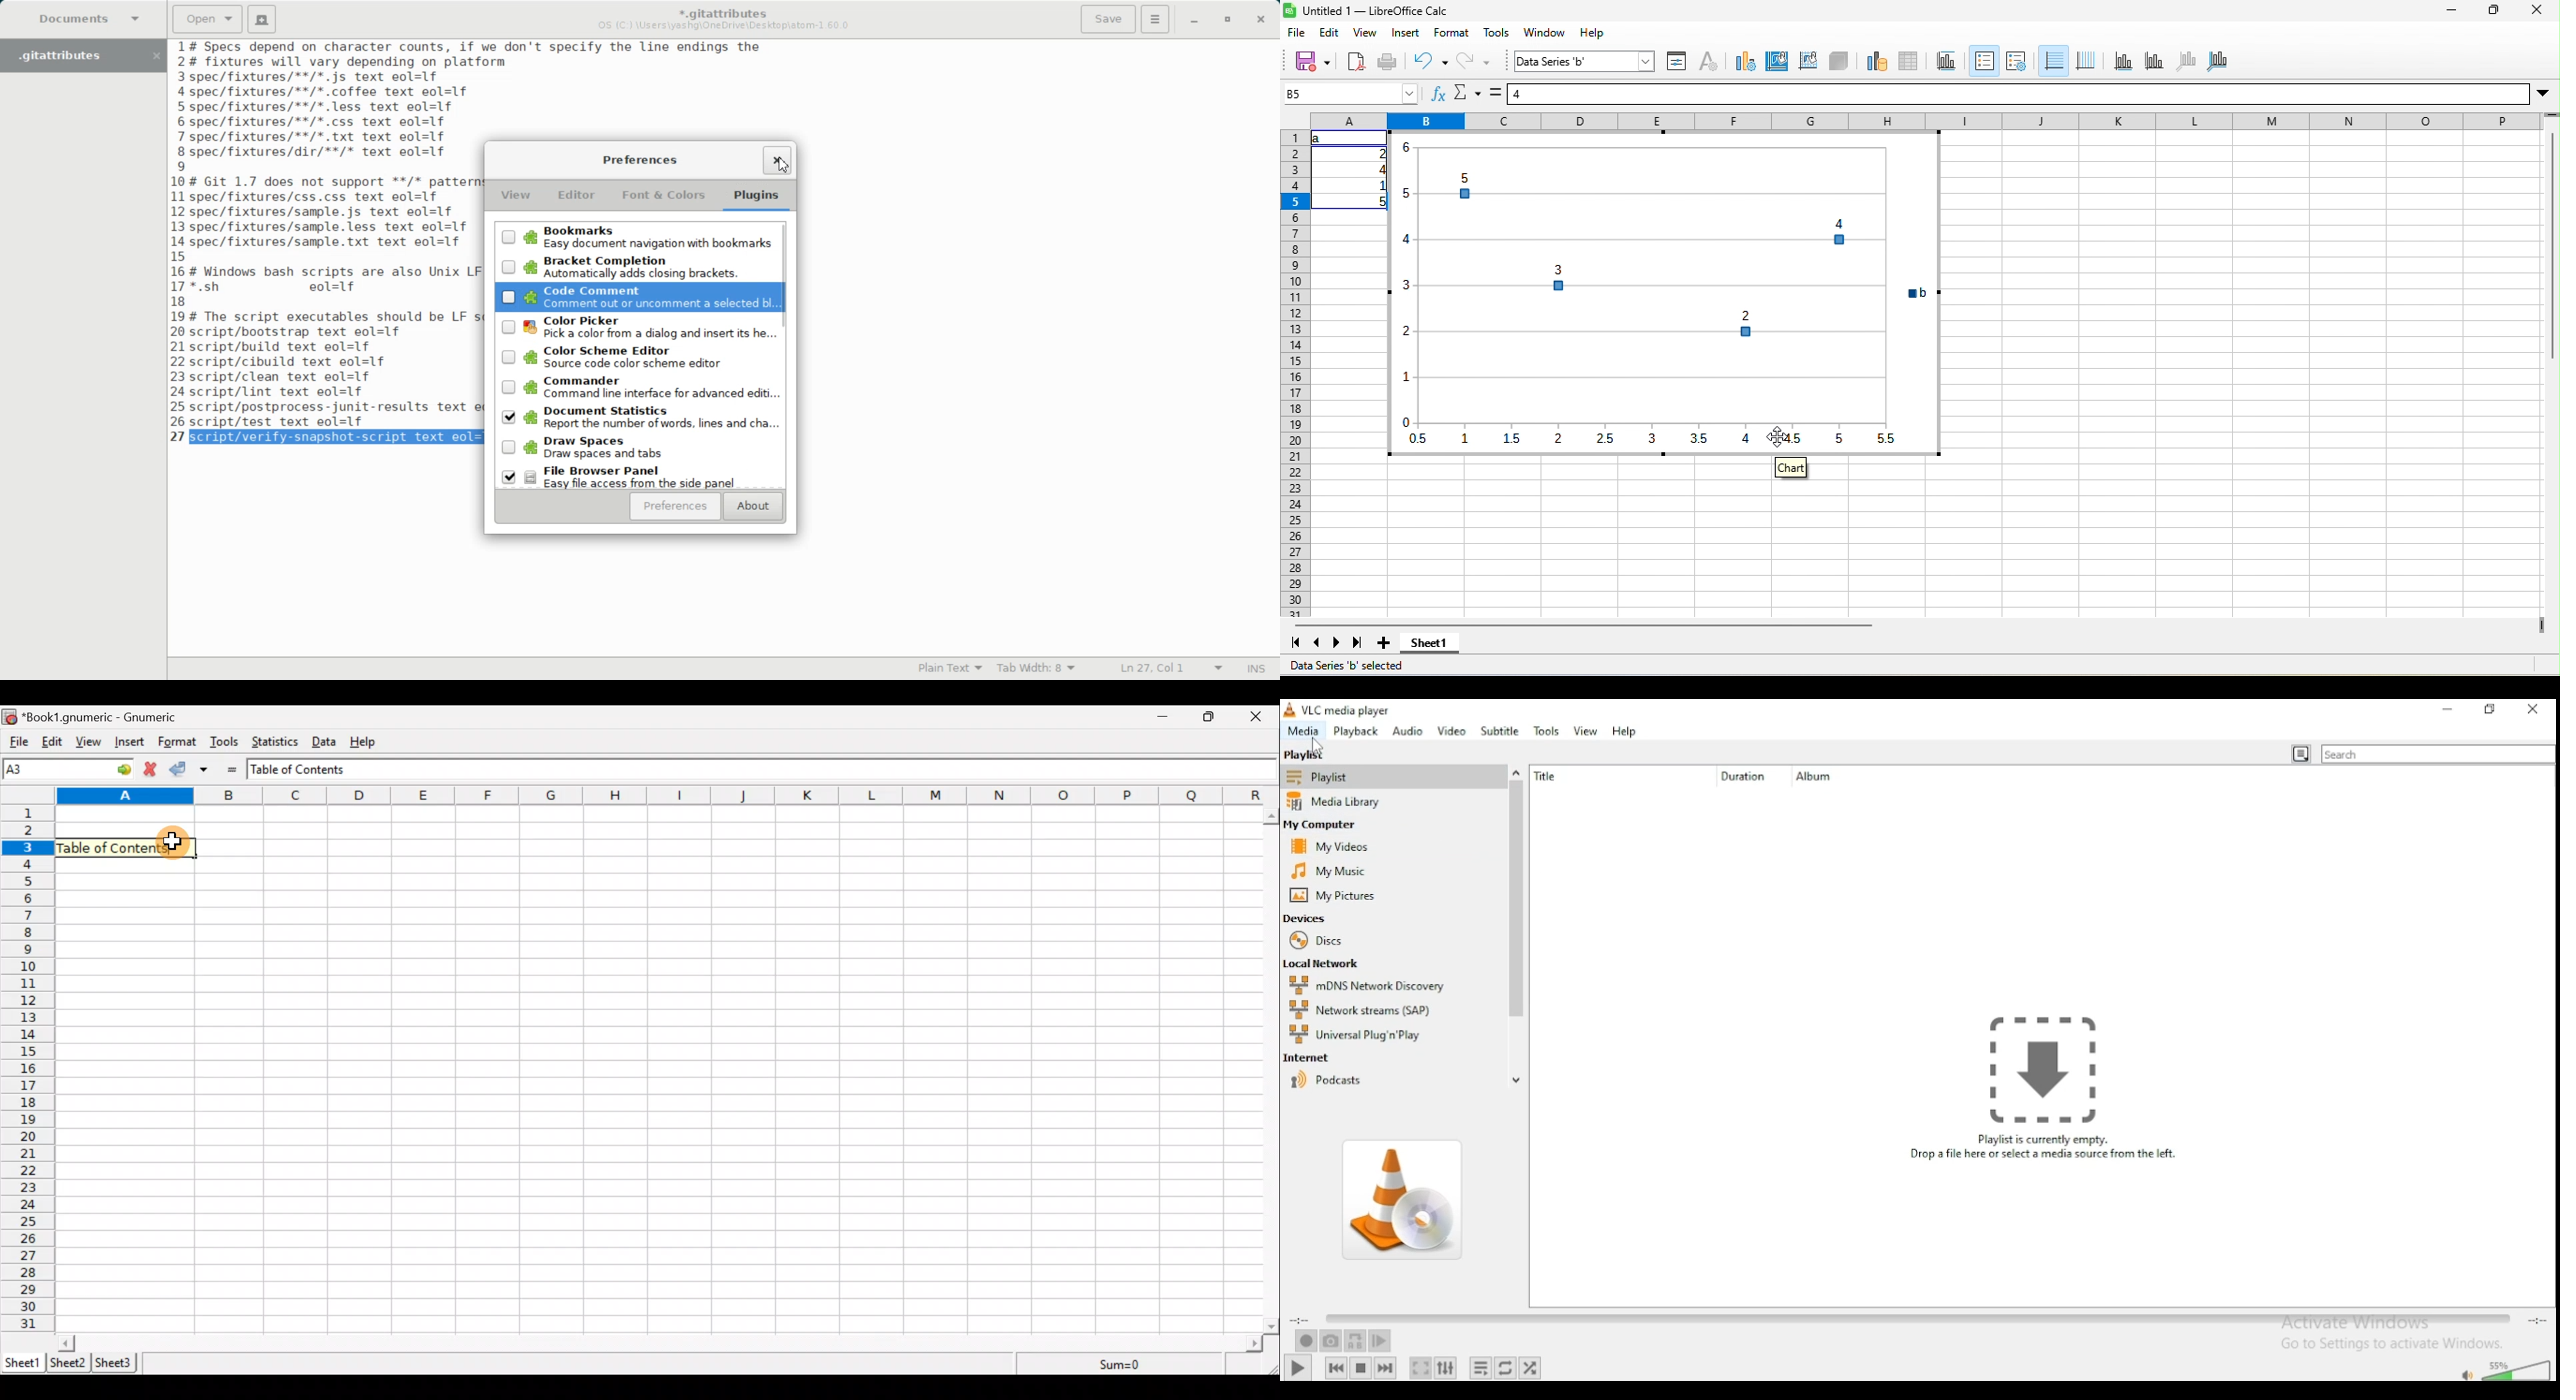  I want to click on vlc media player, so click(1348, 710).